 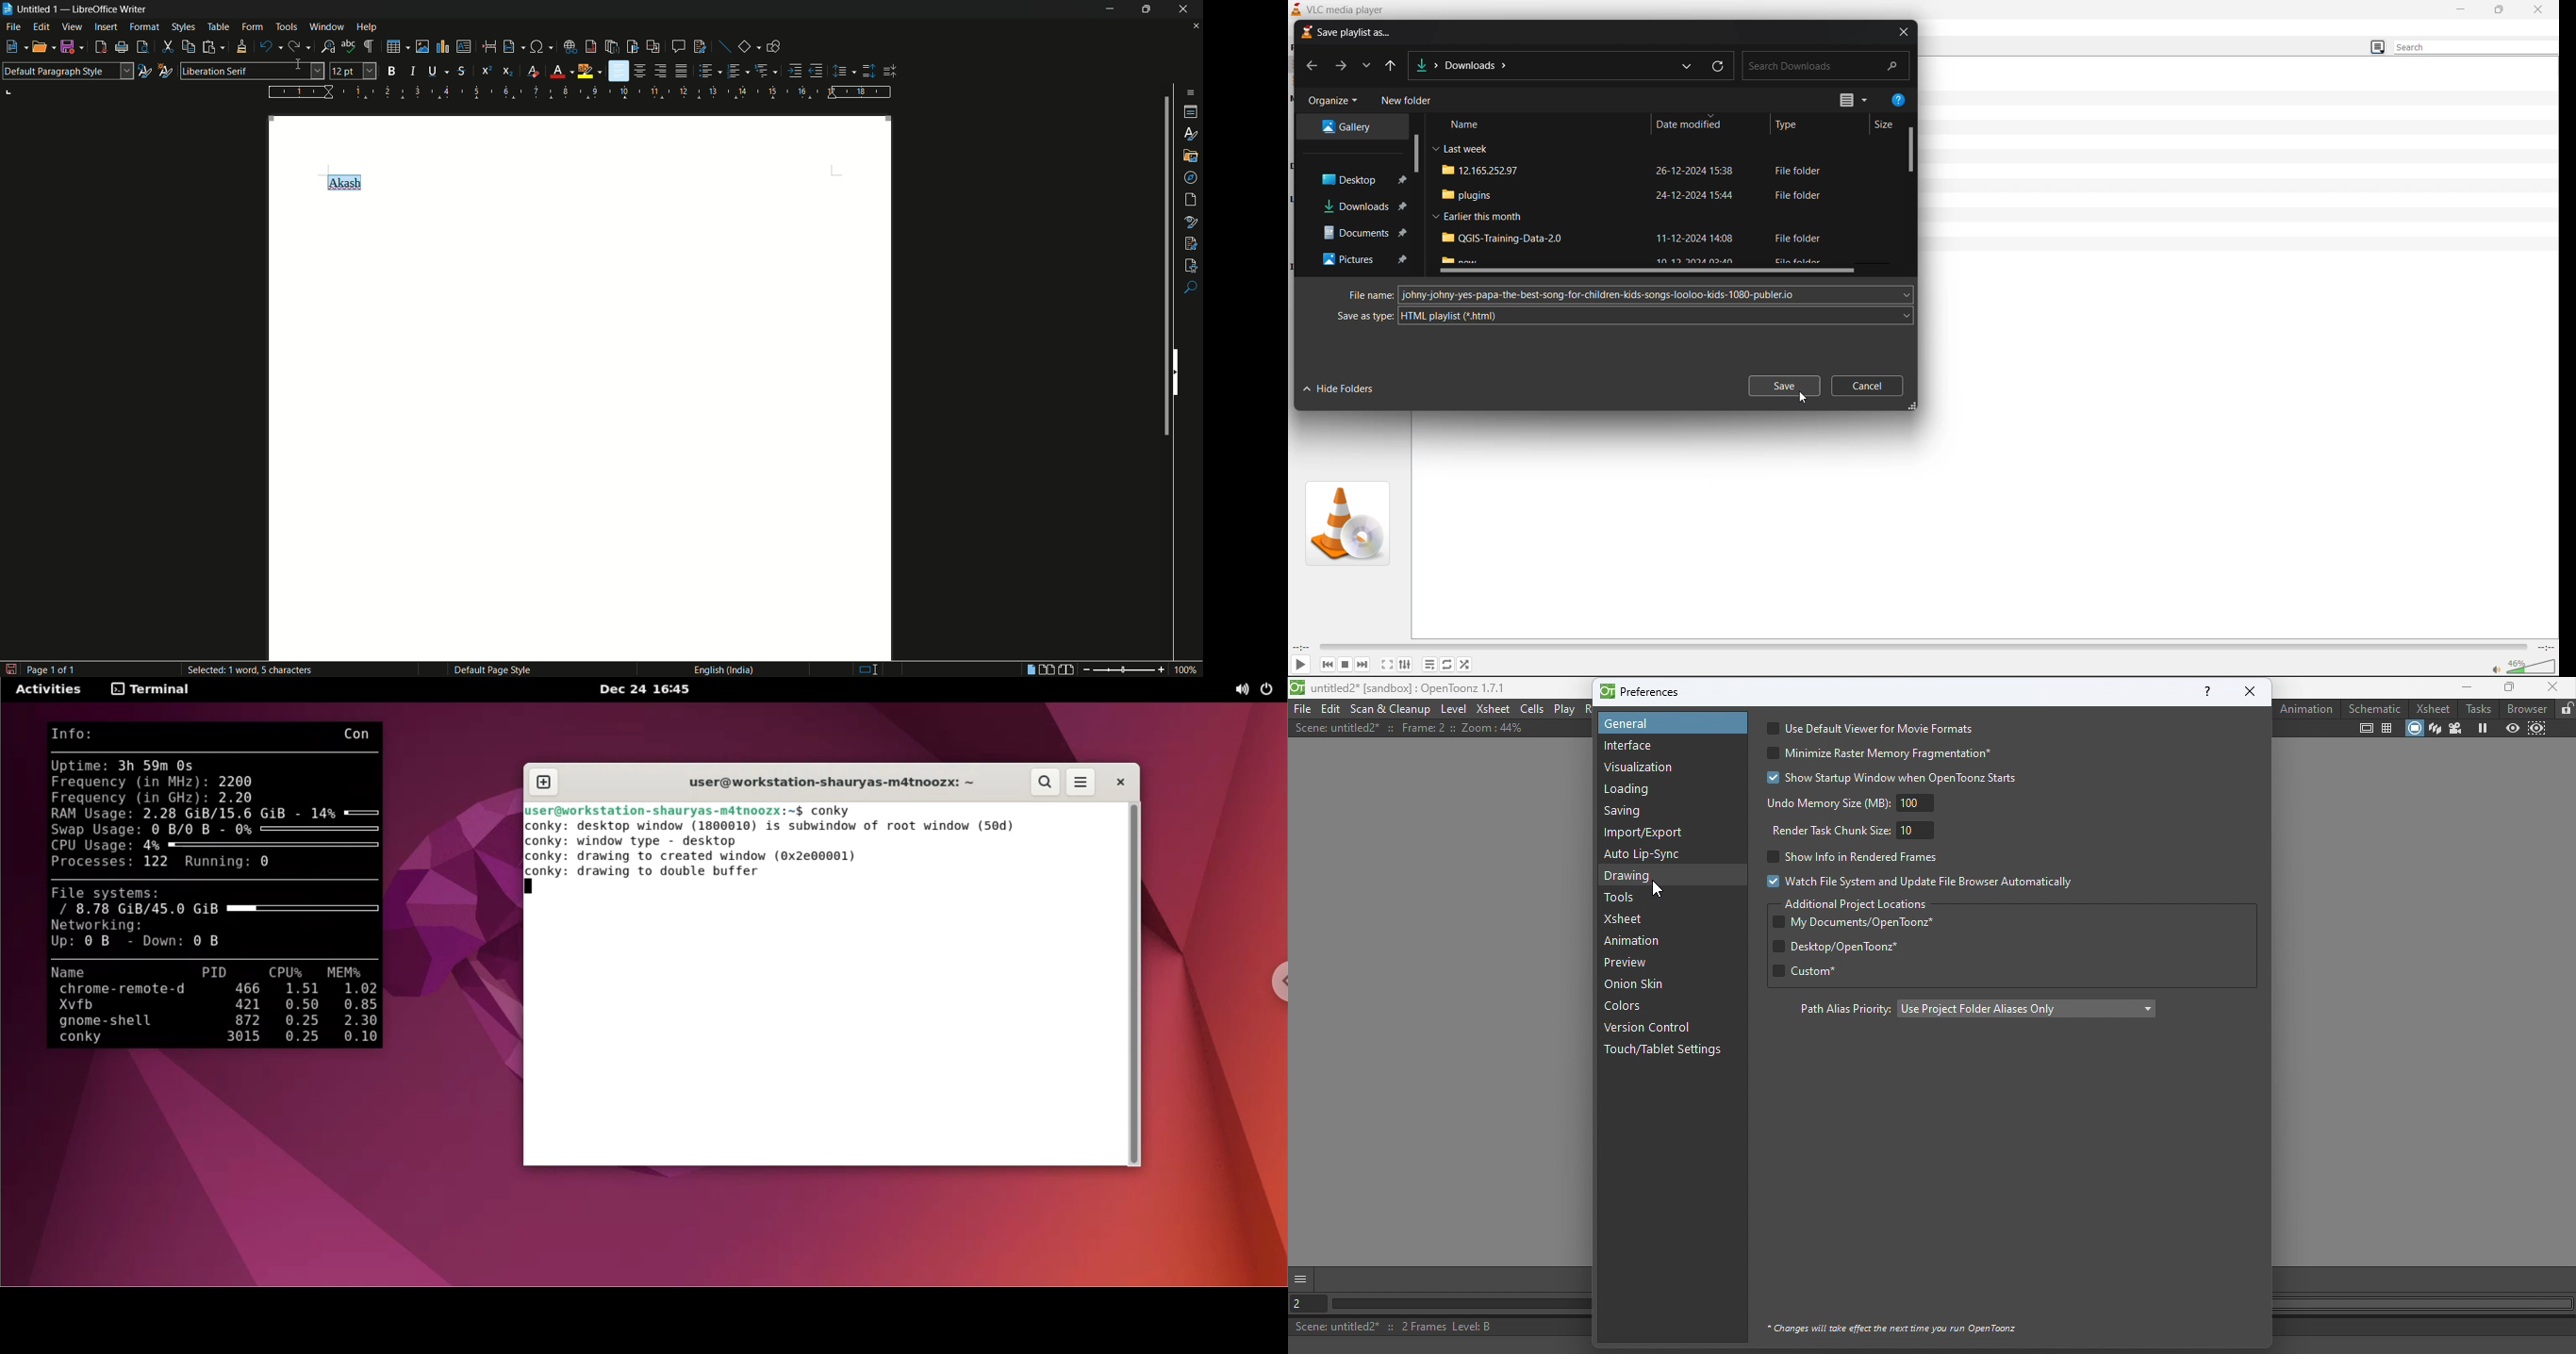 I want to click on multiple page, so click(x=1047, y=669).